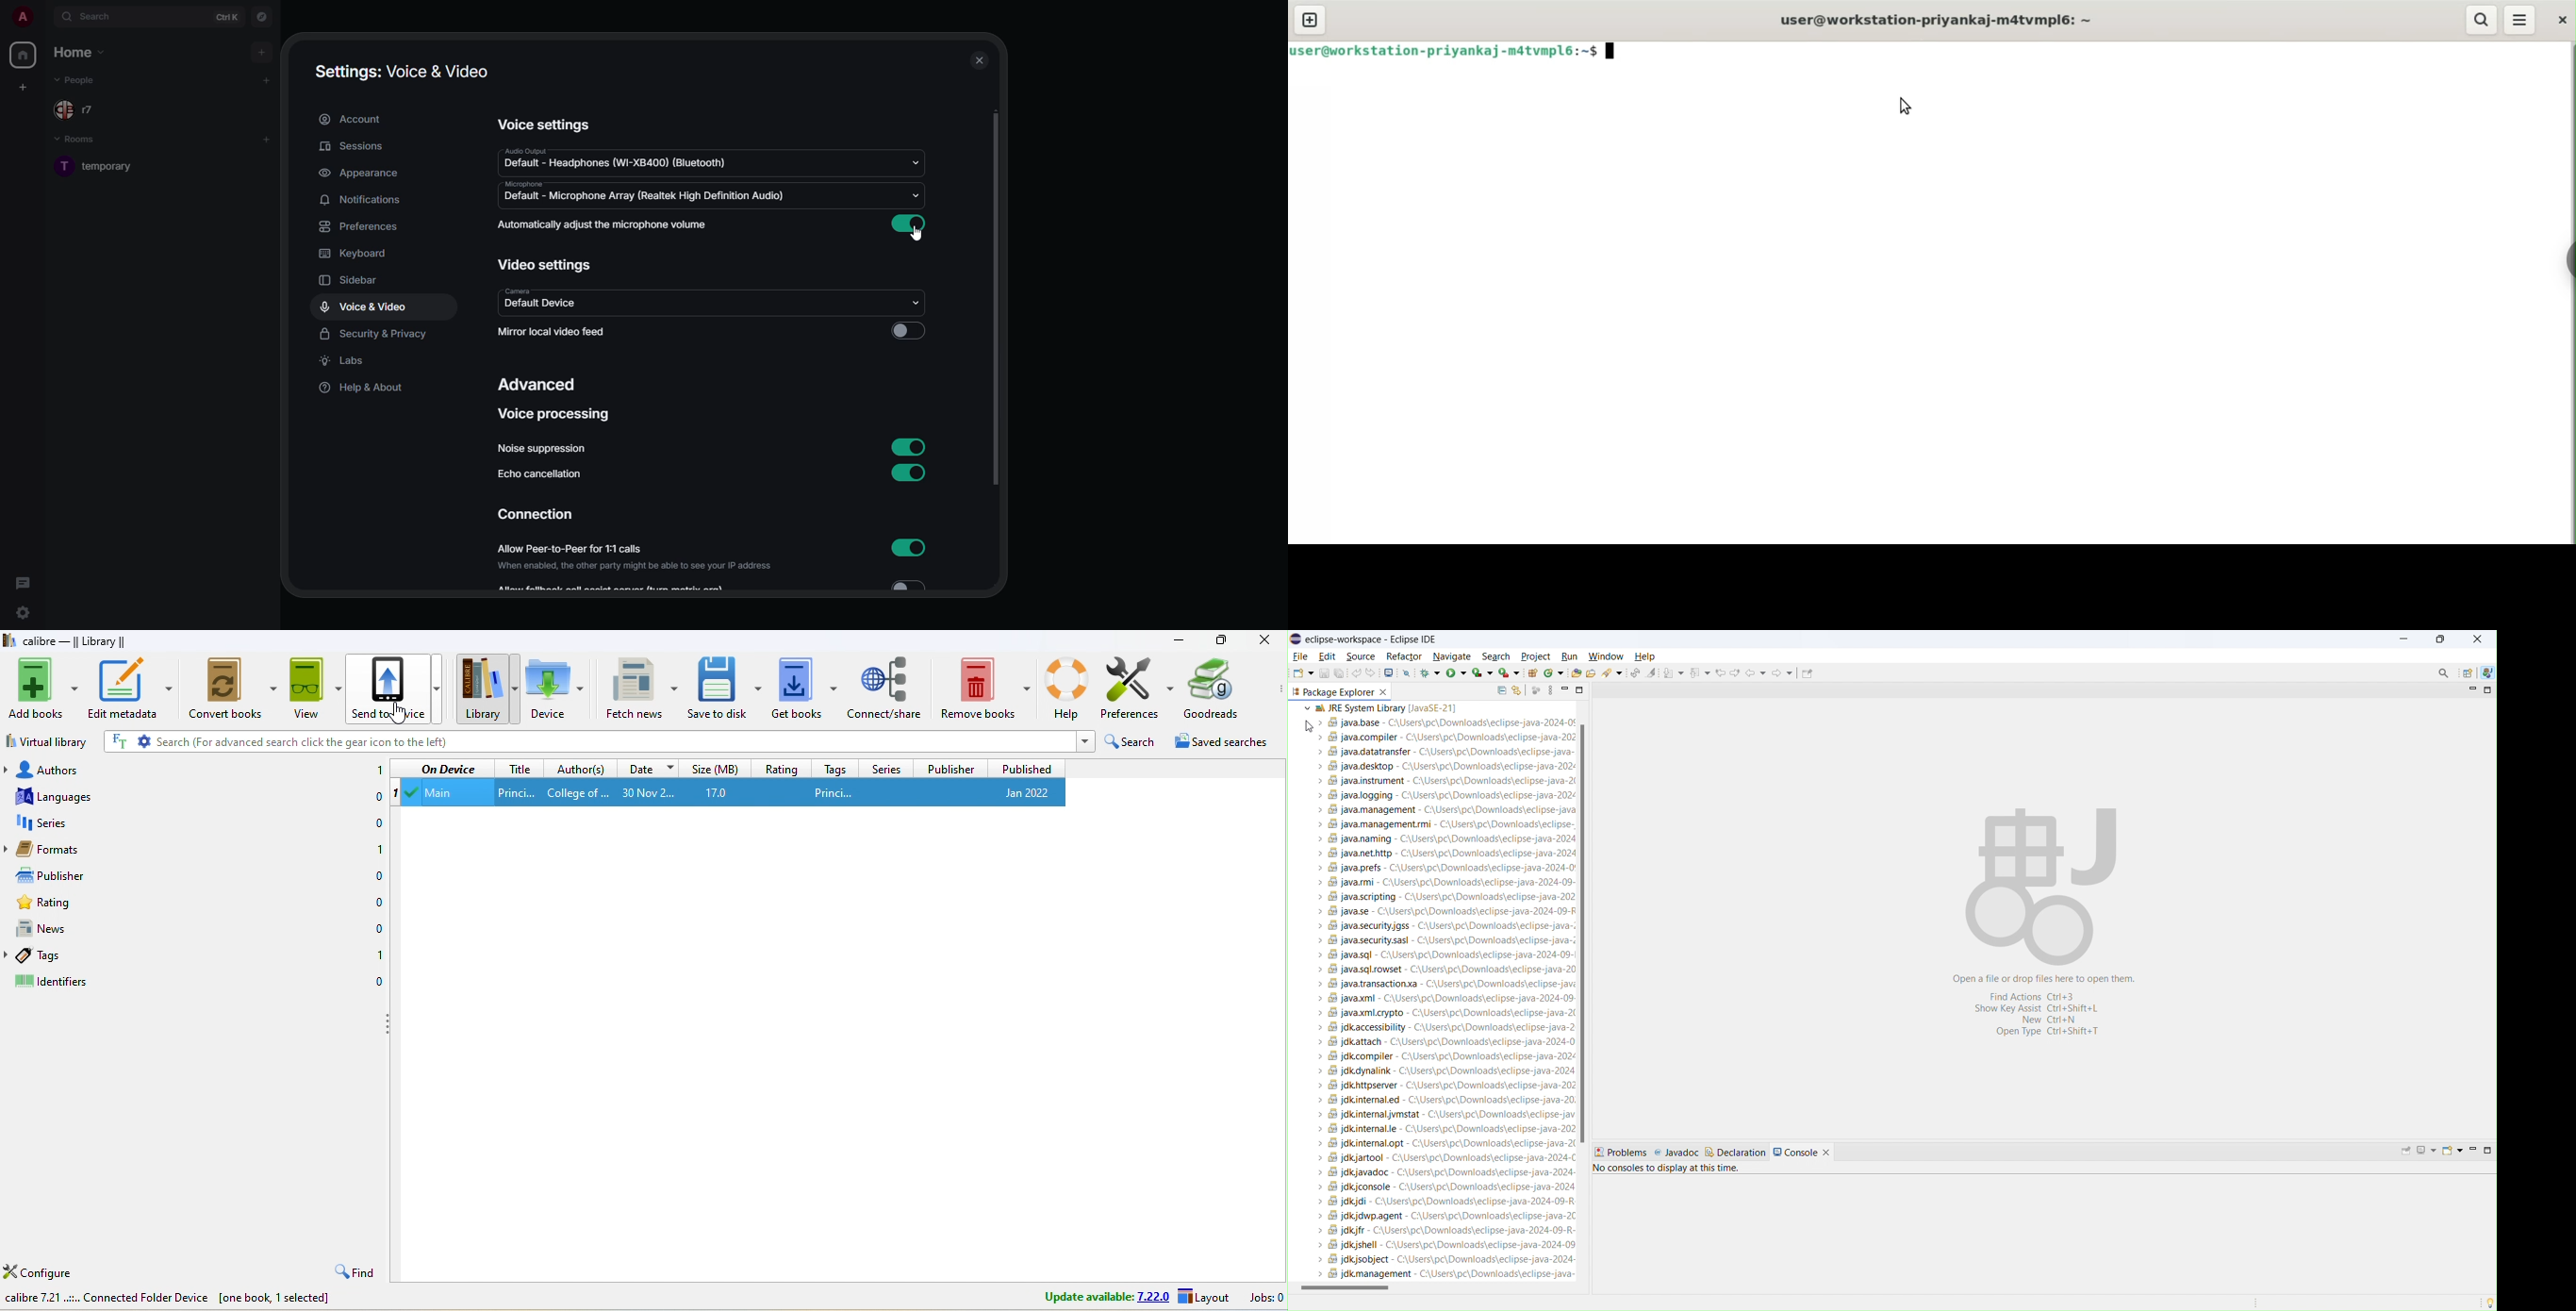 Image resolution: width=2576 pixels, height=1316 pixels. What do you see at coordinates (361, 201) in the screenshot?
I see `notifications` at bounding box center [361, 201].